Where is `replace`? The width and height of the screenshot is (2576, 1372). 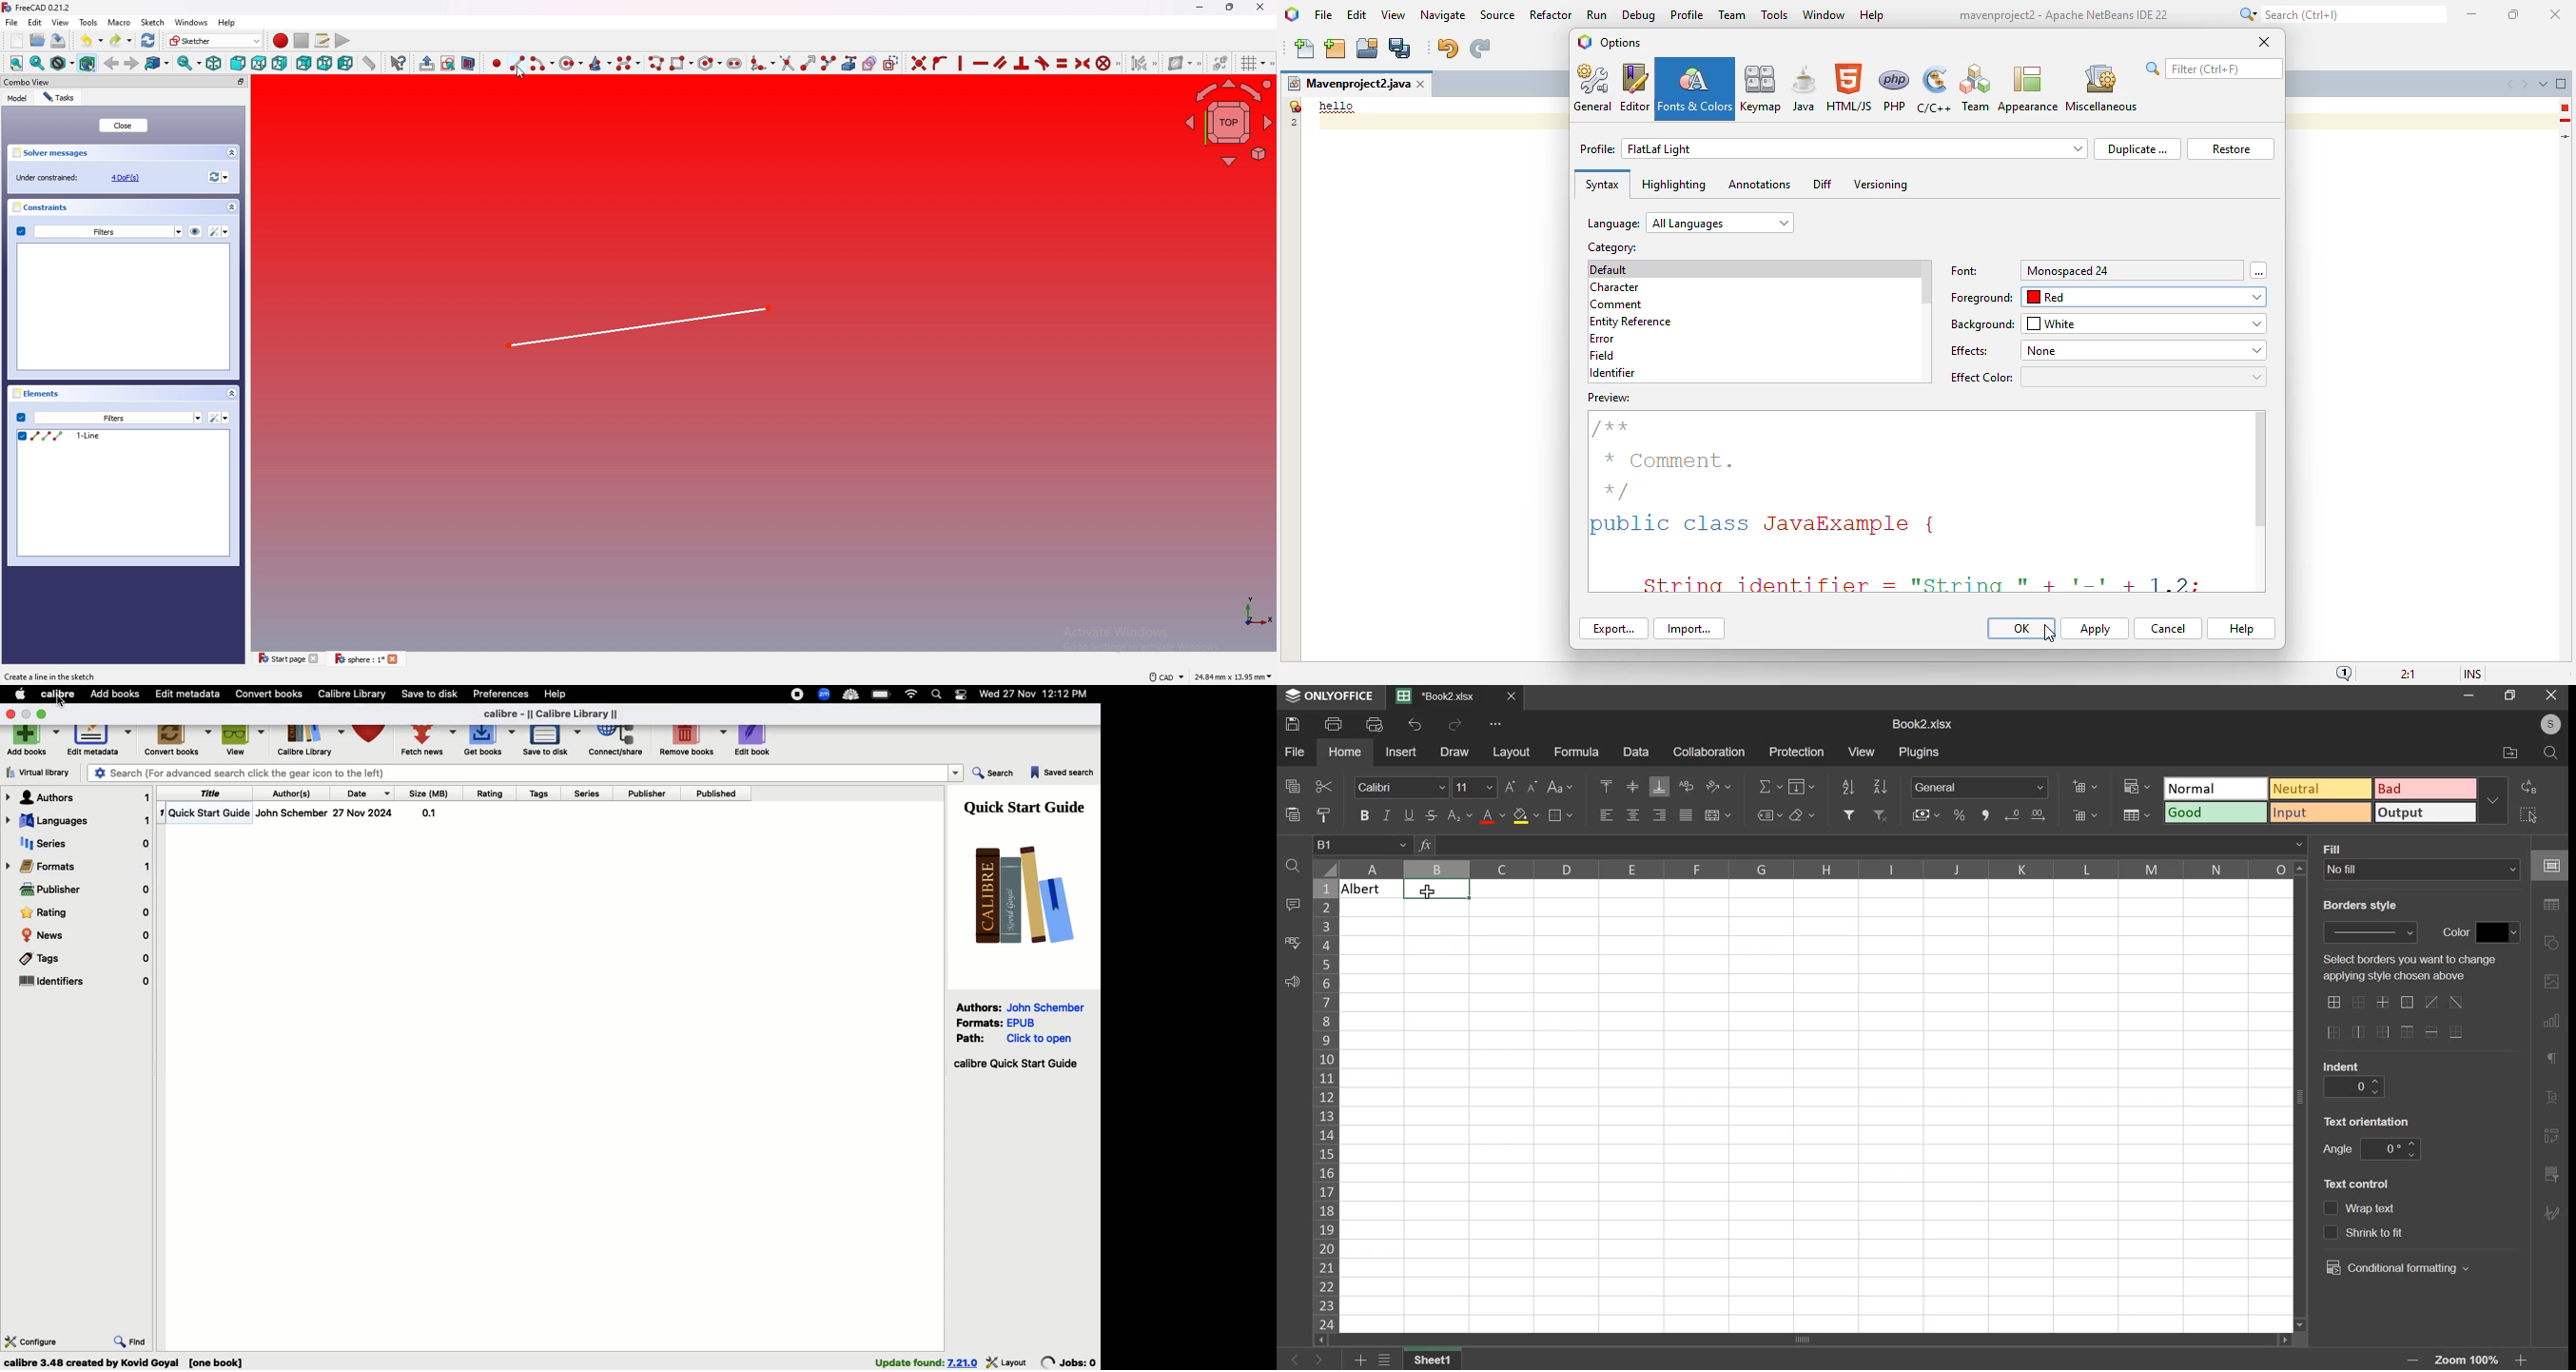 replace is located at coordinates (2534, 788).